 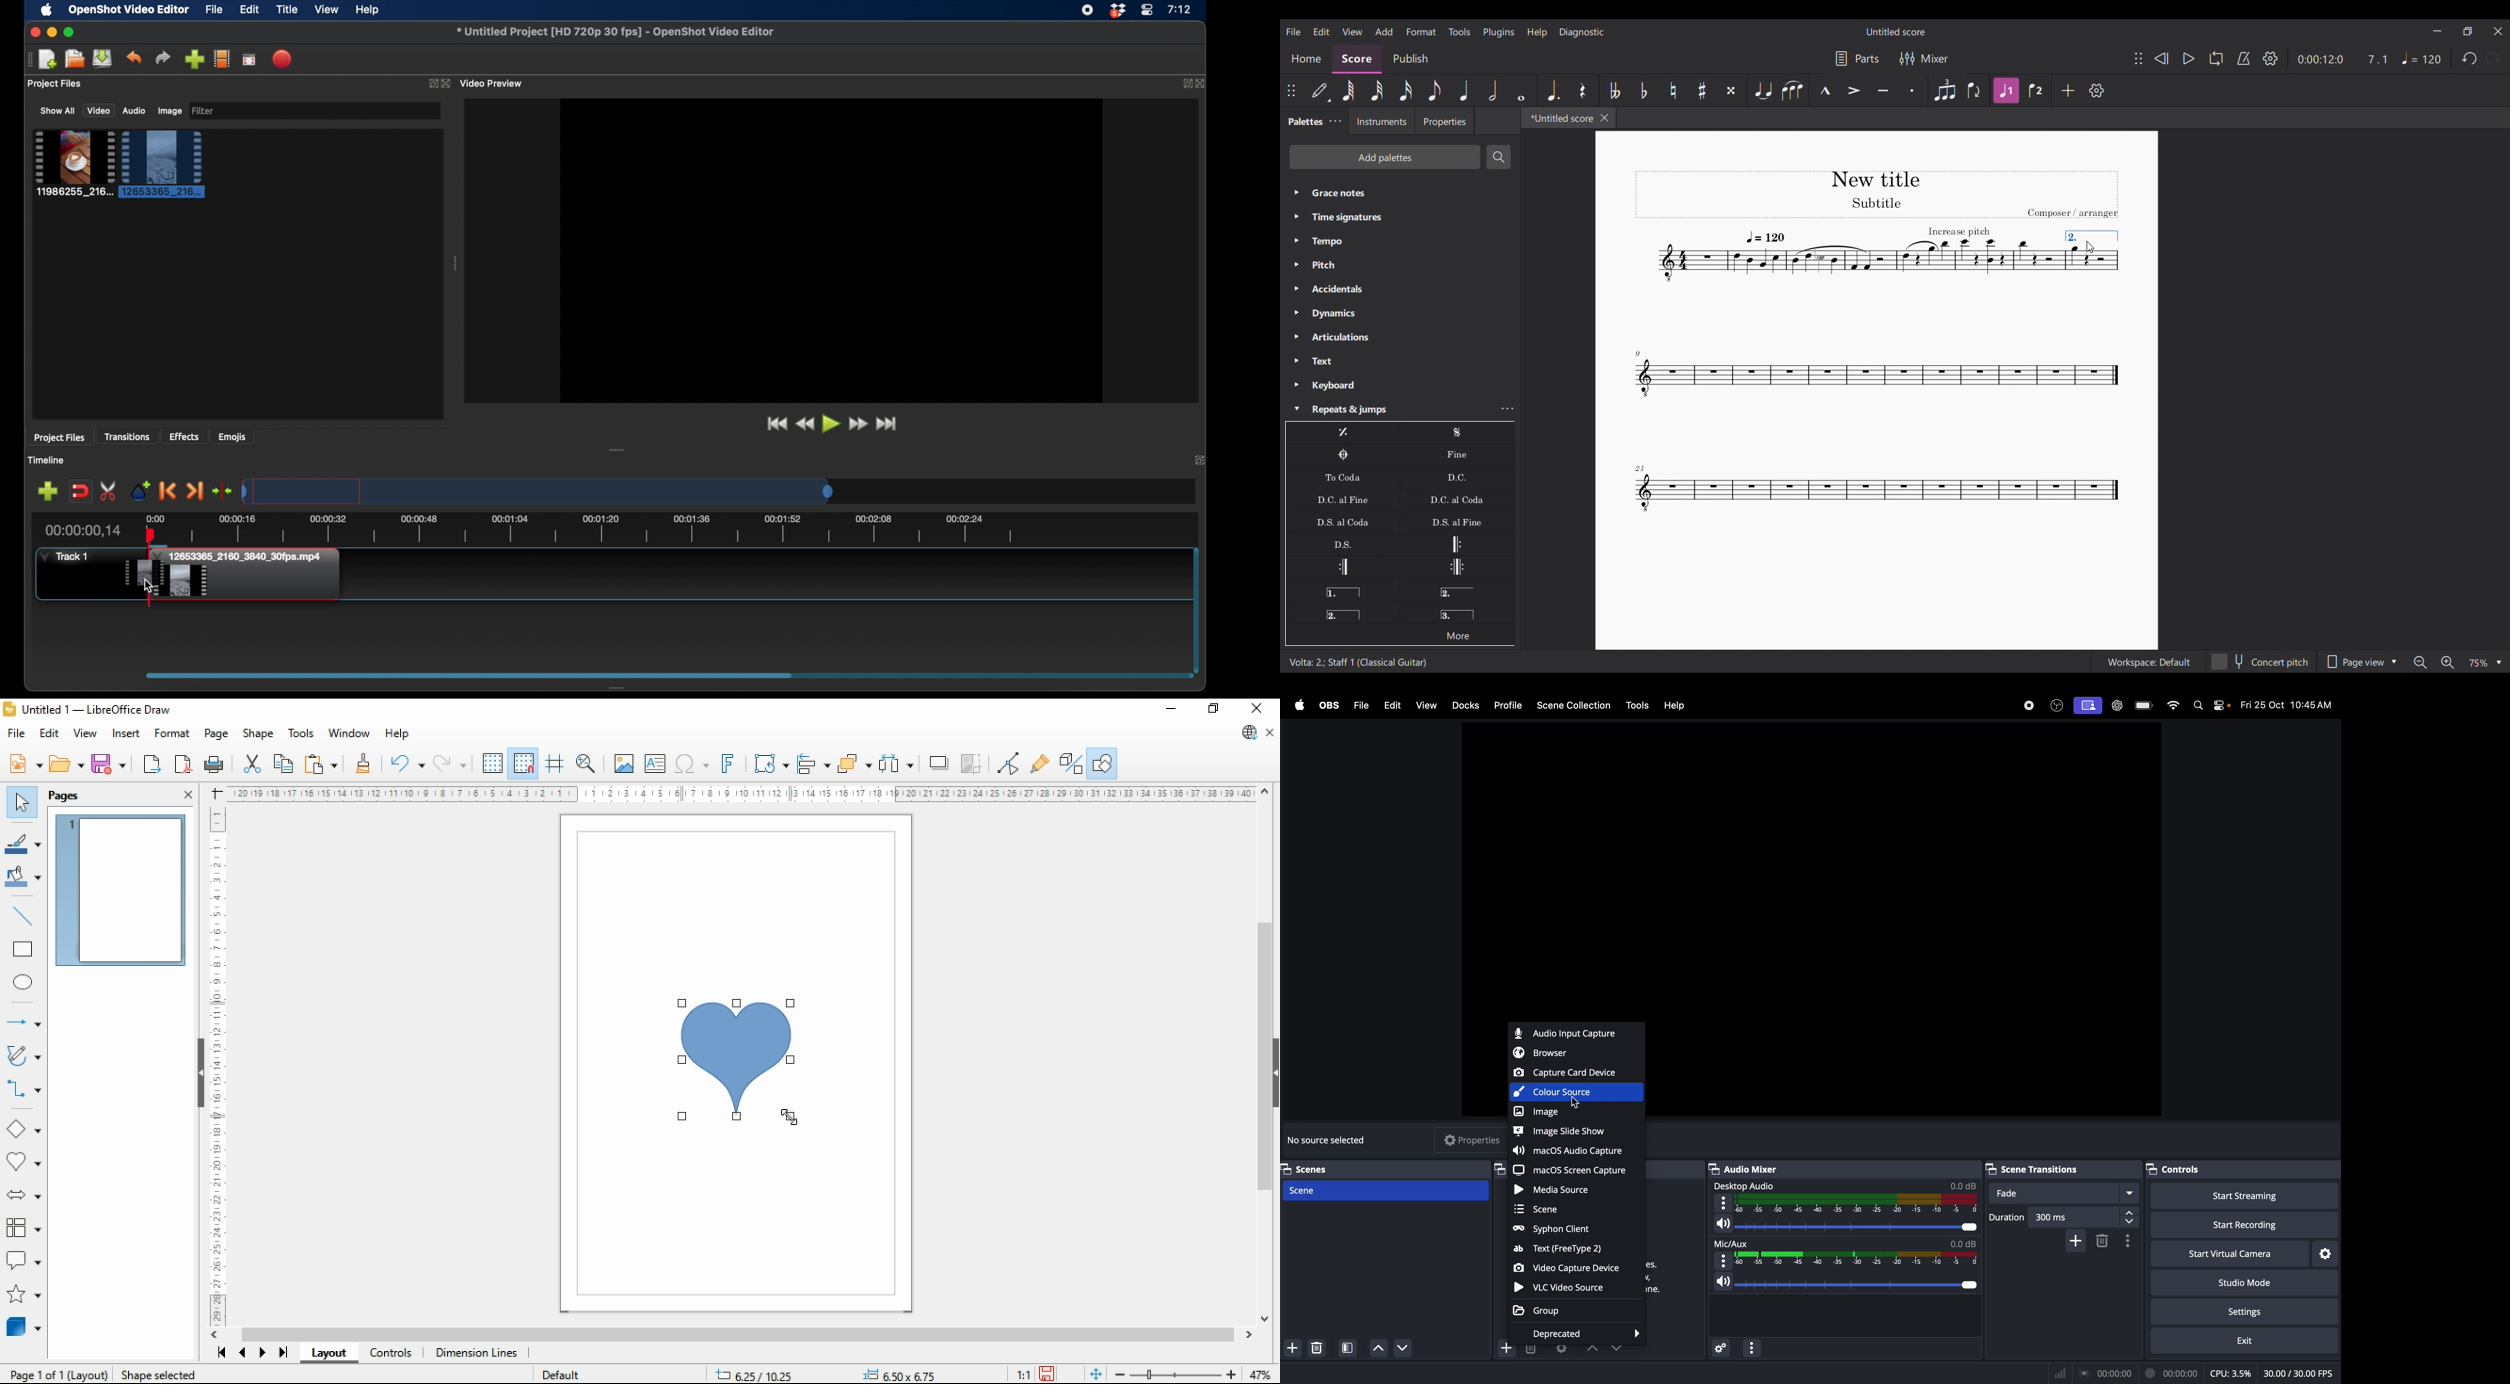 What do you see at coordinates (2092, 236) in the screenshot?
I see `Seconda volta added to score` at bounding box center [2092, 236].